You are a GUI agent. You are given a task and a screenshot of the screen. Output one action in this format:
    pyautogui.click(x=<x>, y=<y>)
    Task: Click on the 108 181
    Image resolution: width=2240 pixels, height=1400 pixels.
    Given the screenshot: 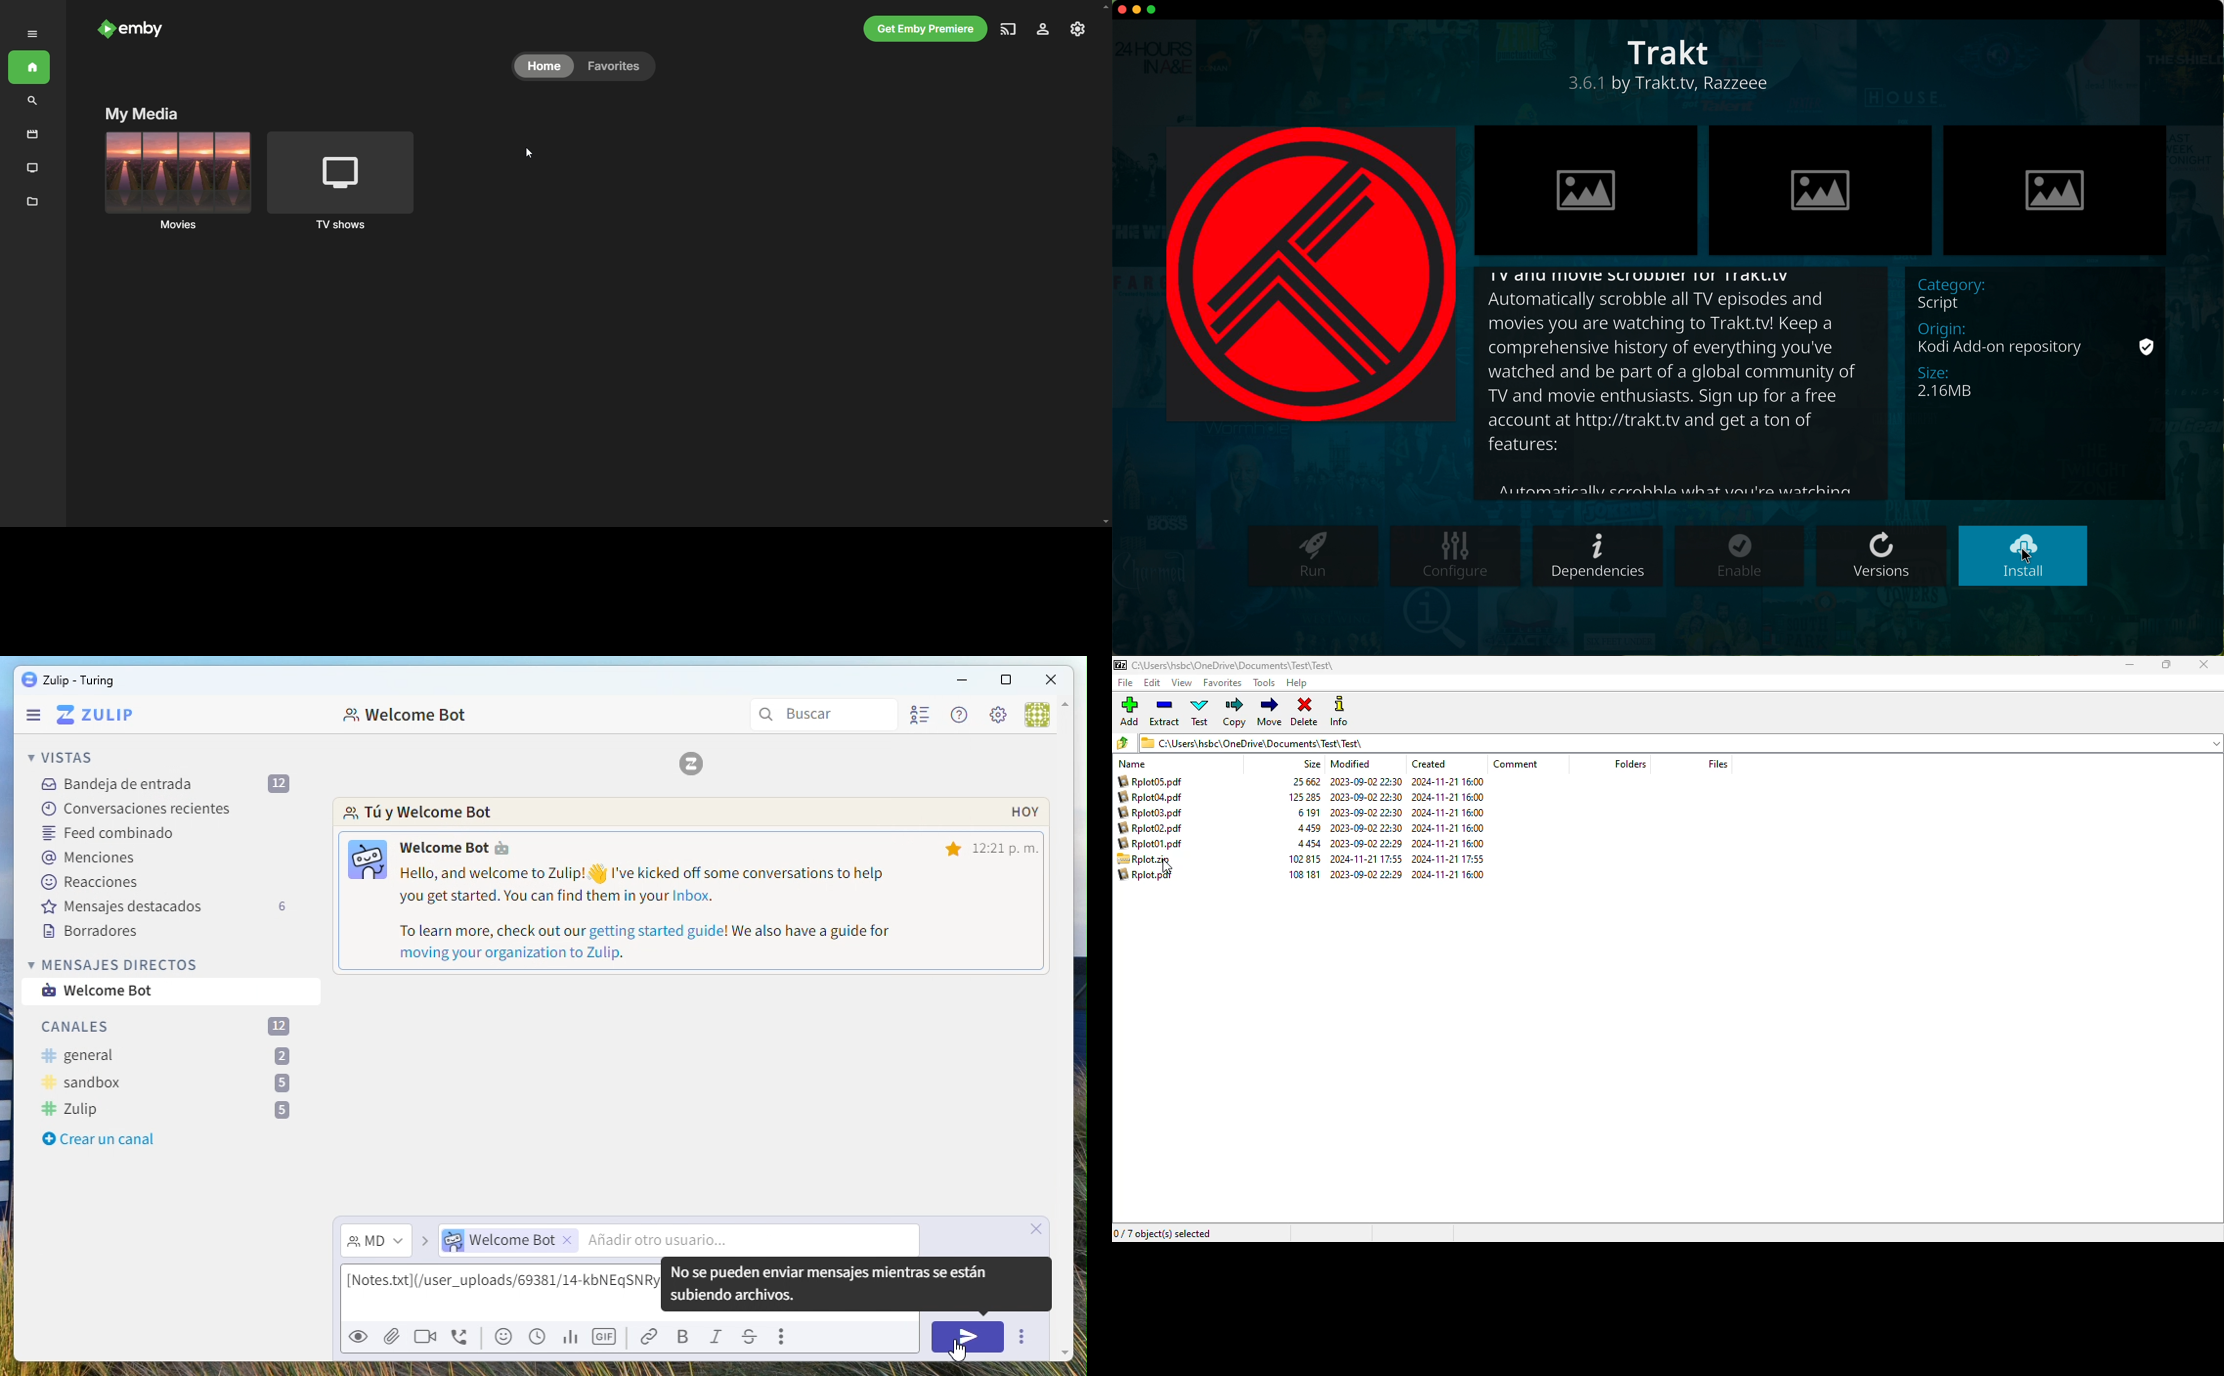 What is the action you would take?
    pyautogui.click(x=1302, y=874)
    